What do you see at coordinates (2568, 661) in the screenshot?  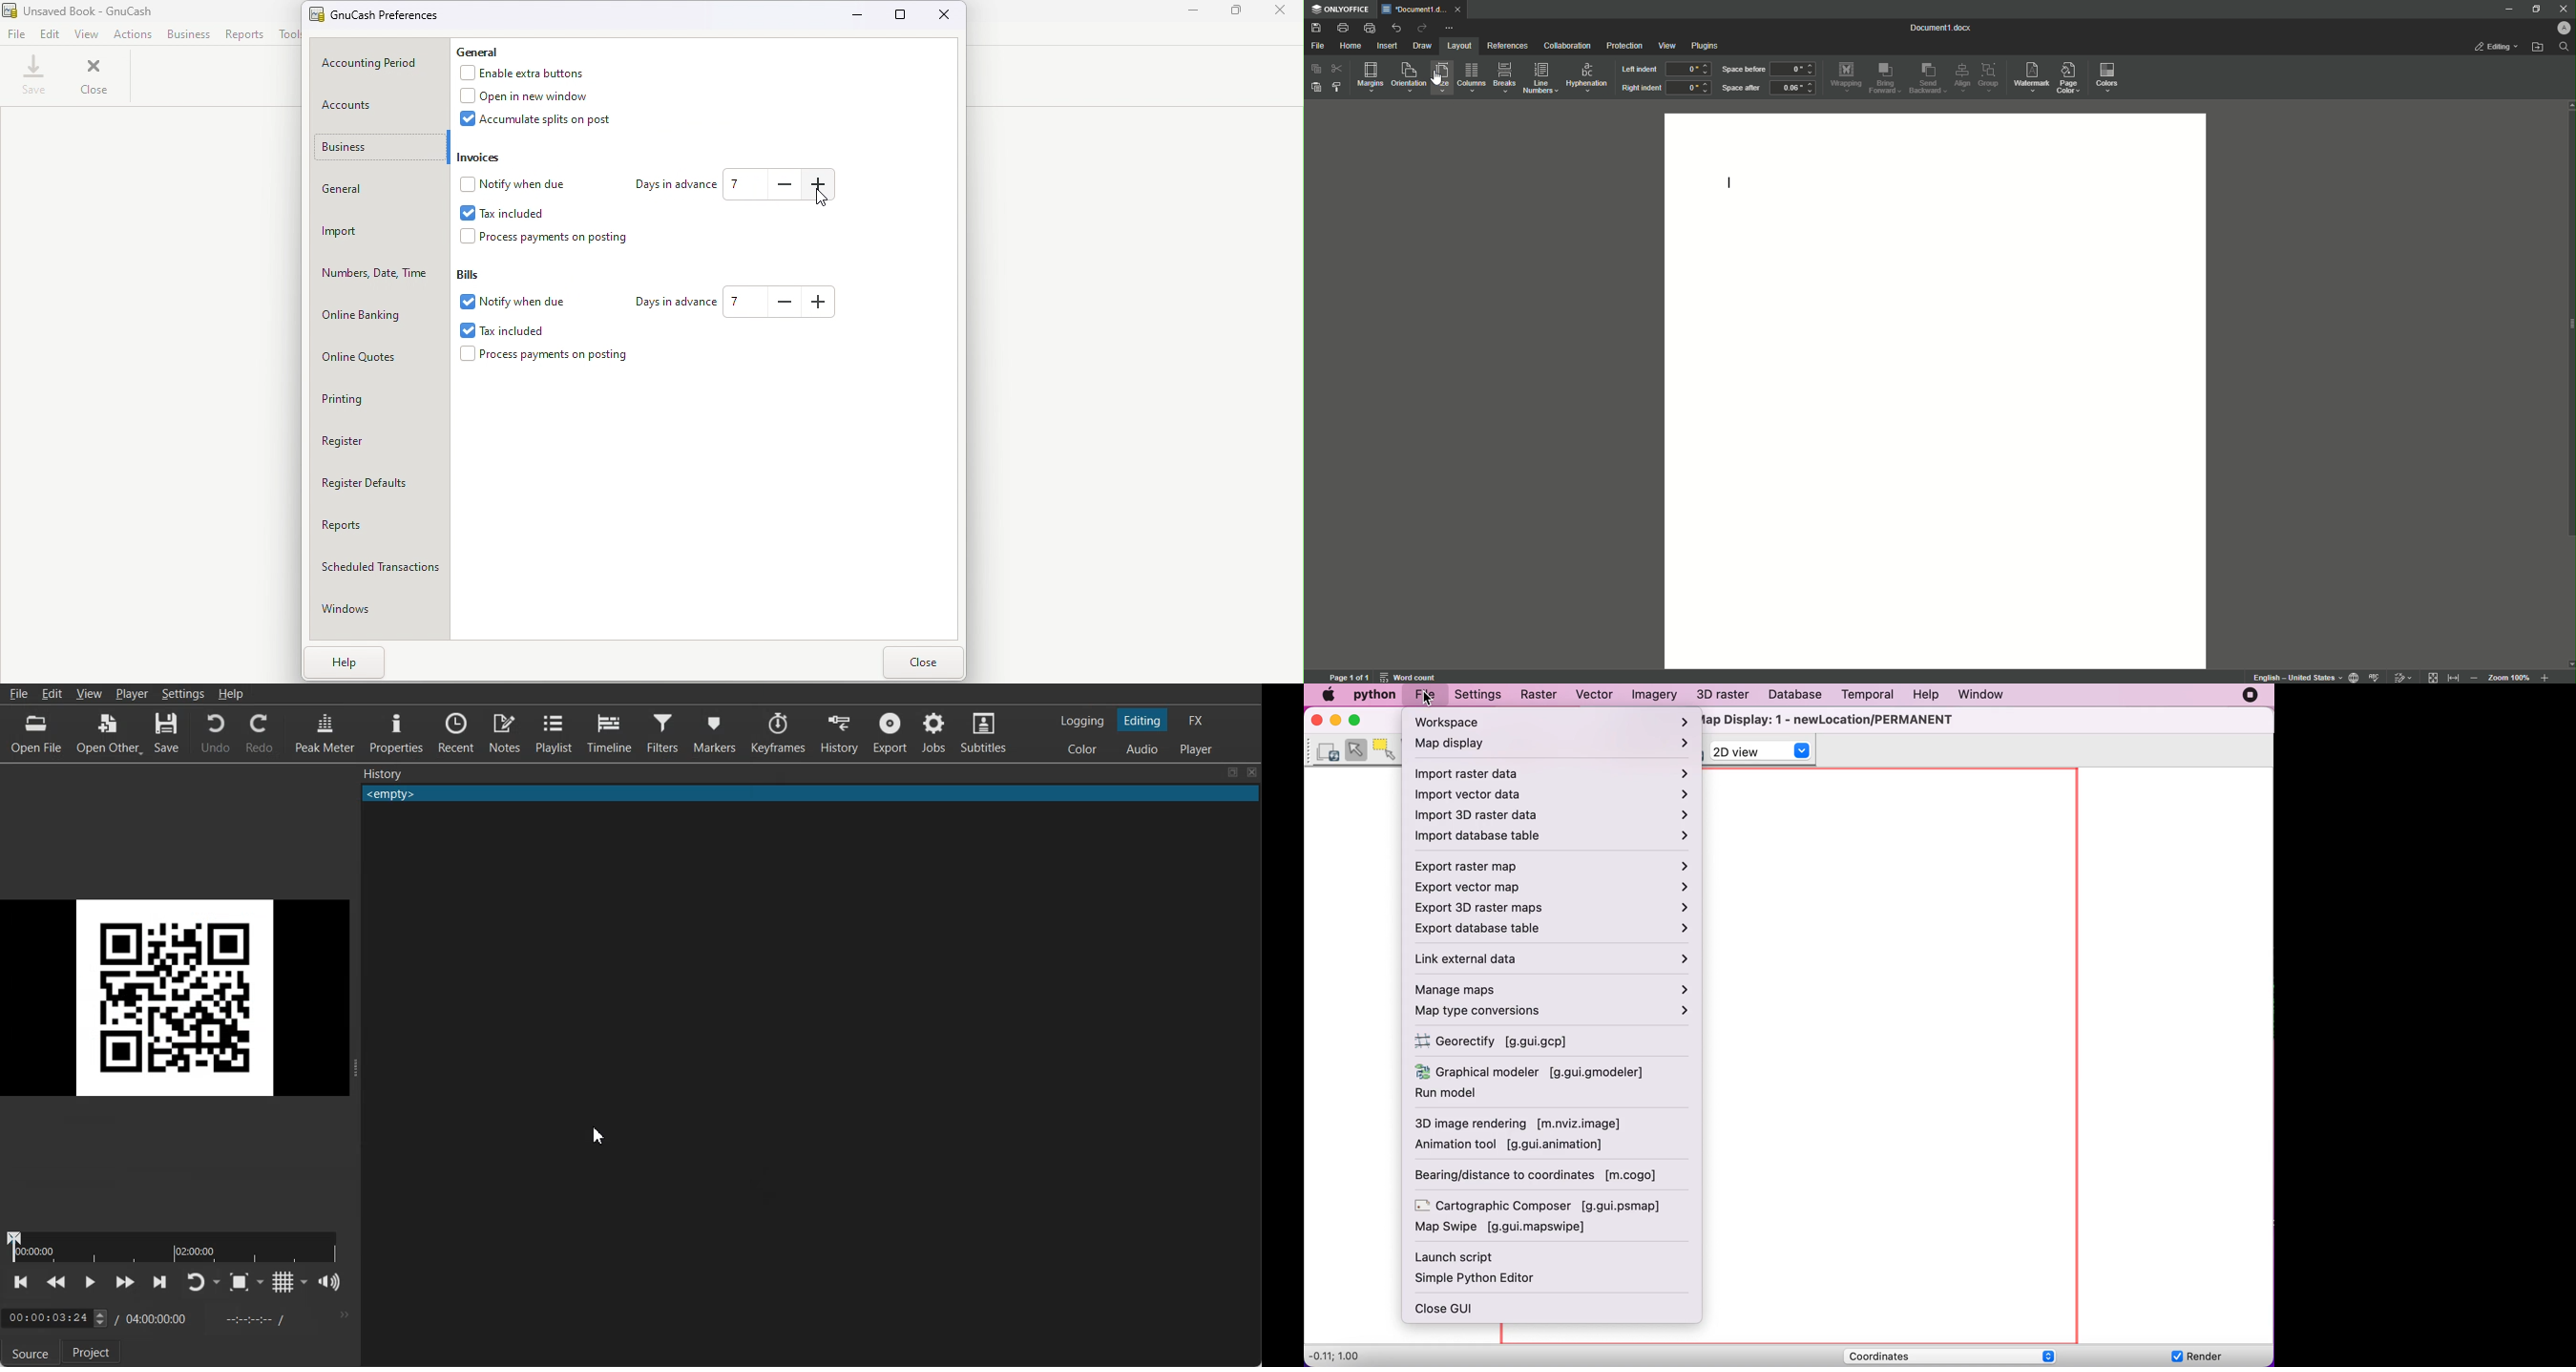 I see `Down` at bounding box center [2568, 661].